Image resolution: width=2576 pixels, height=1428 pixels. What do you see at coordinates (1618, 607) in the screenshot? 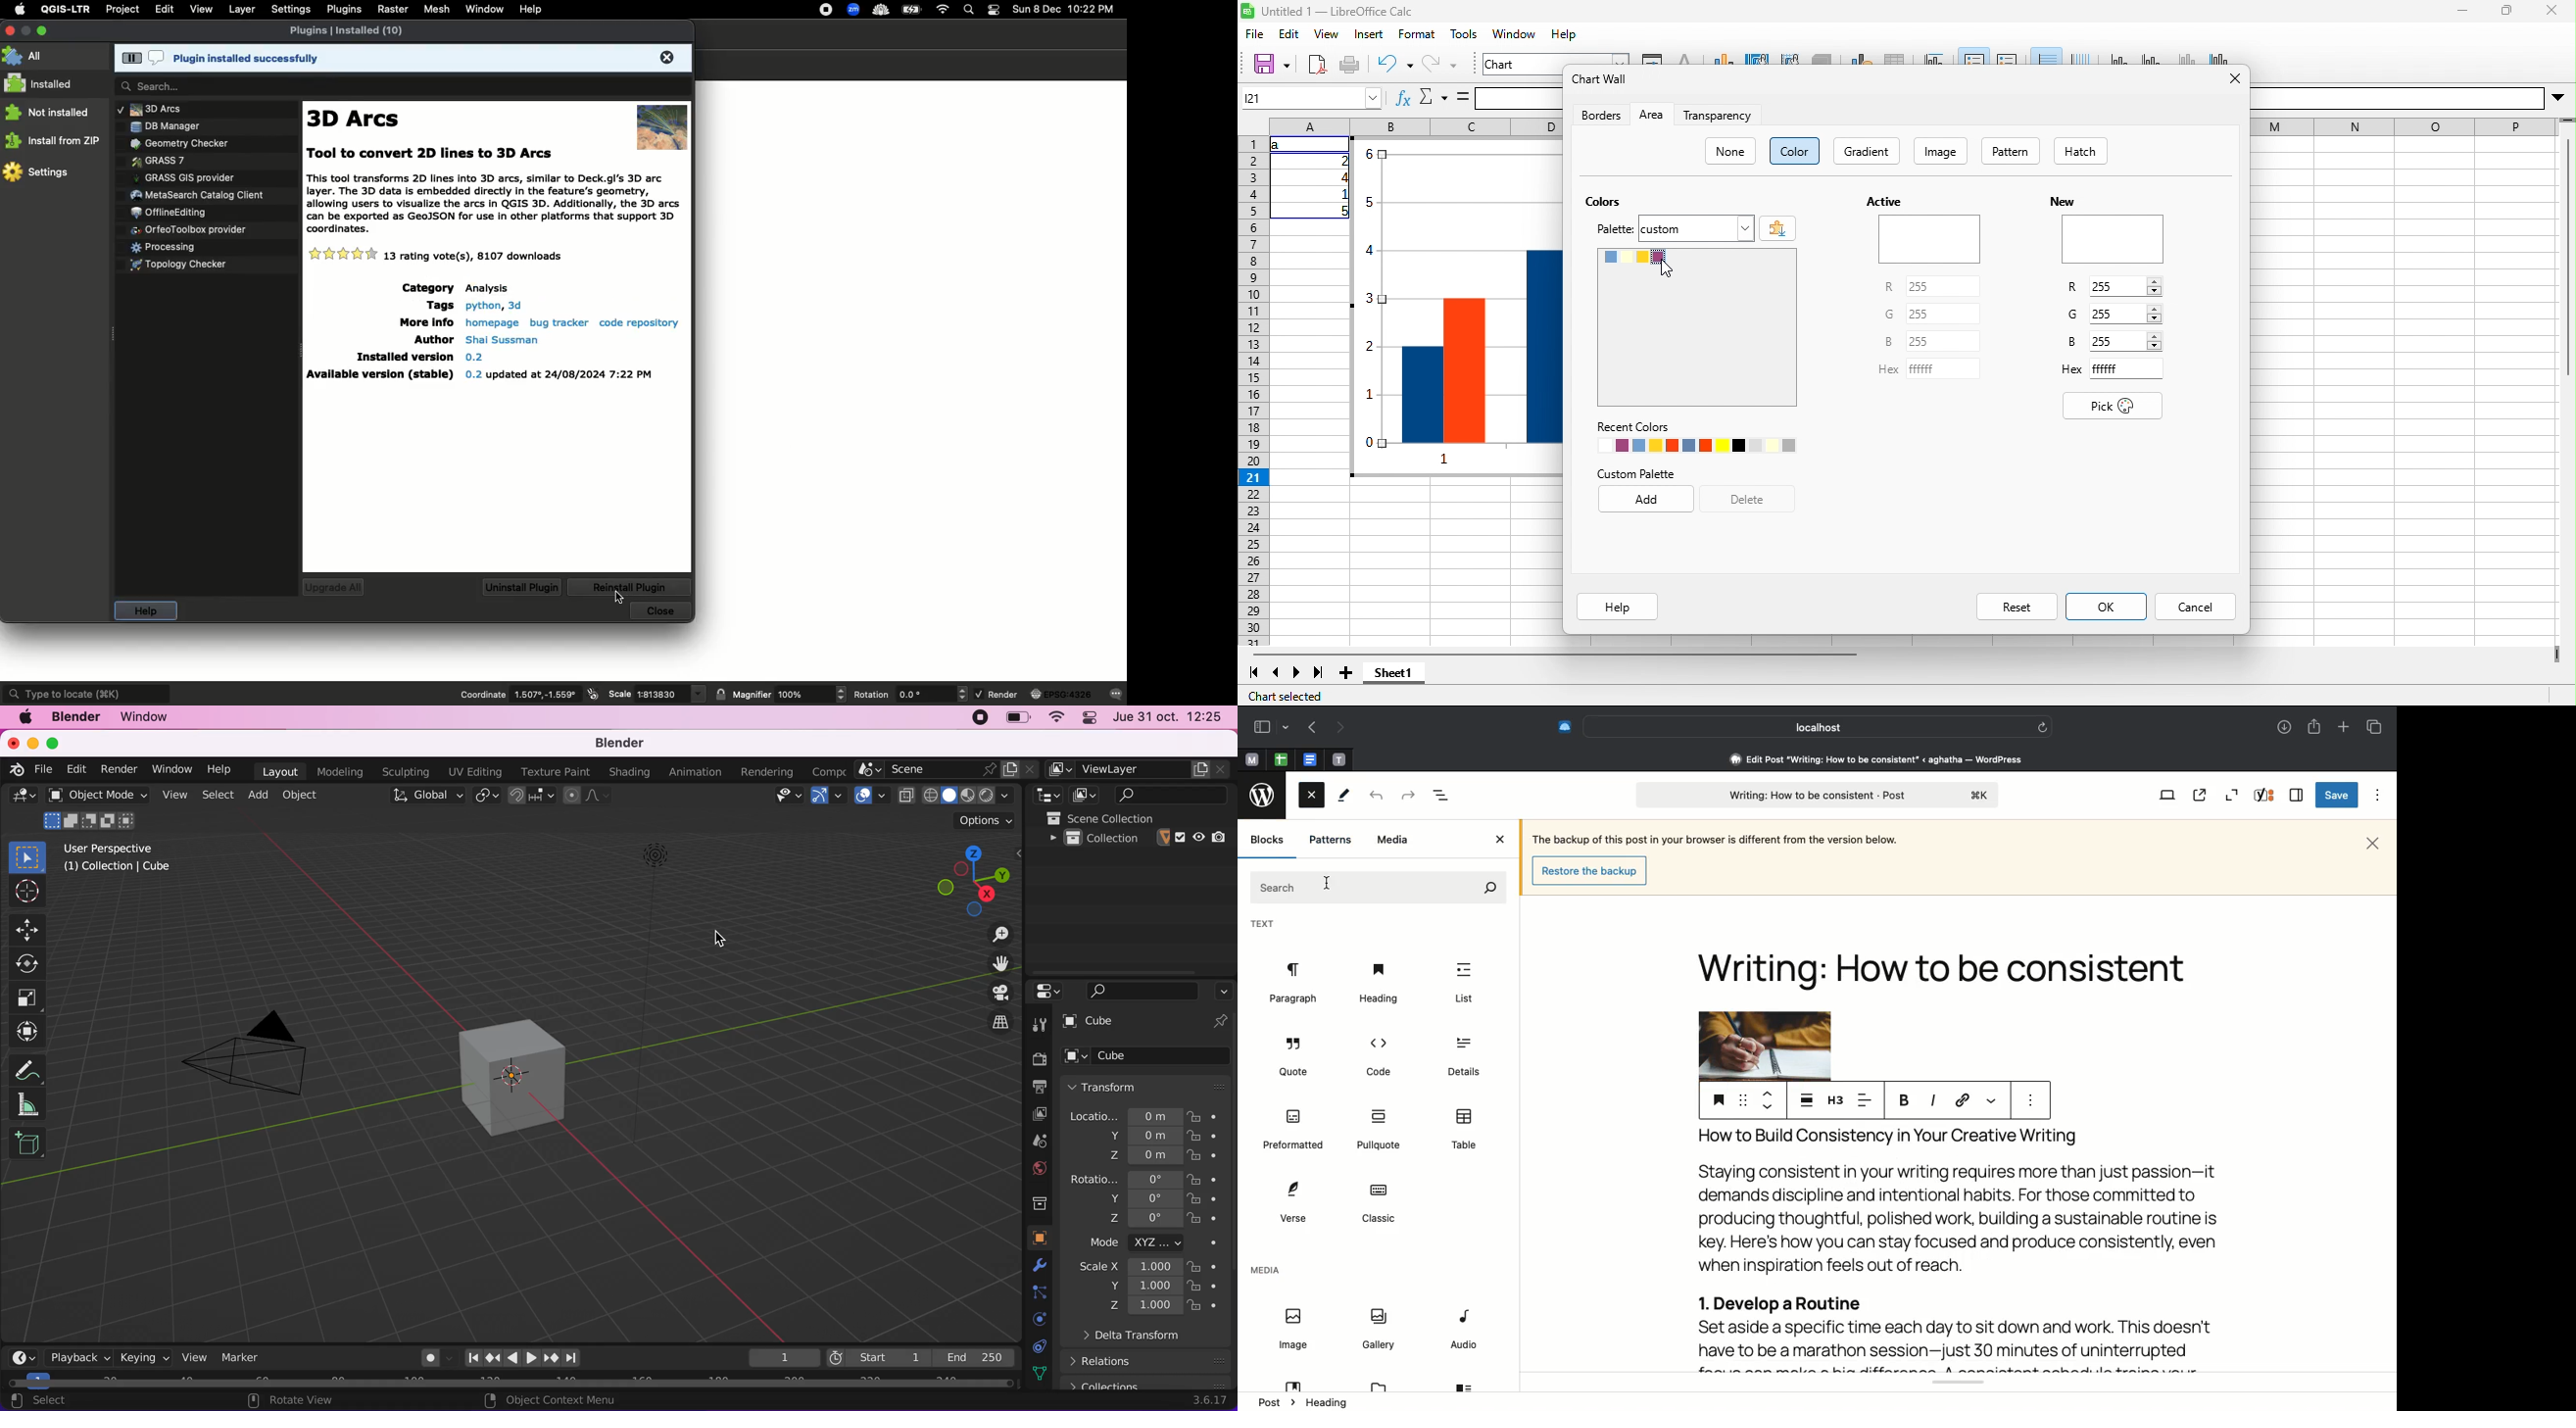
I see `help` at bounding box center [1618, 607].